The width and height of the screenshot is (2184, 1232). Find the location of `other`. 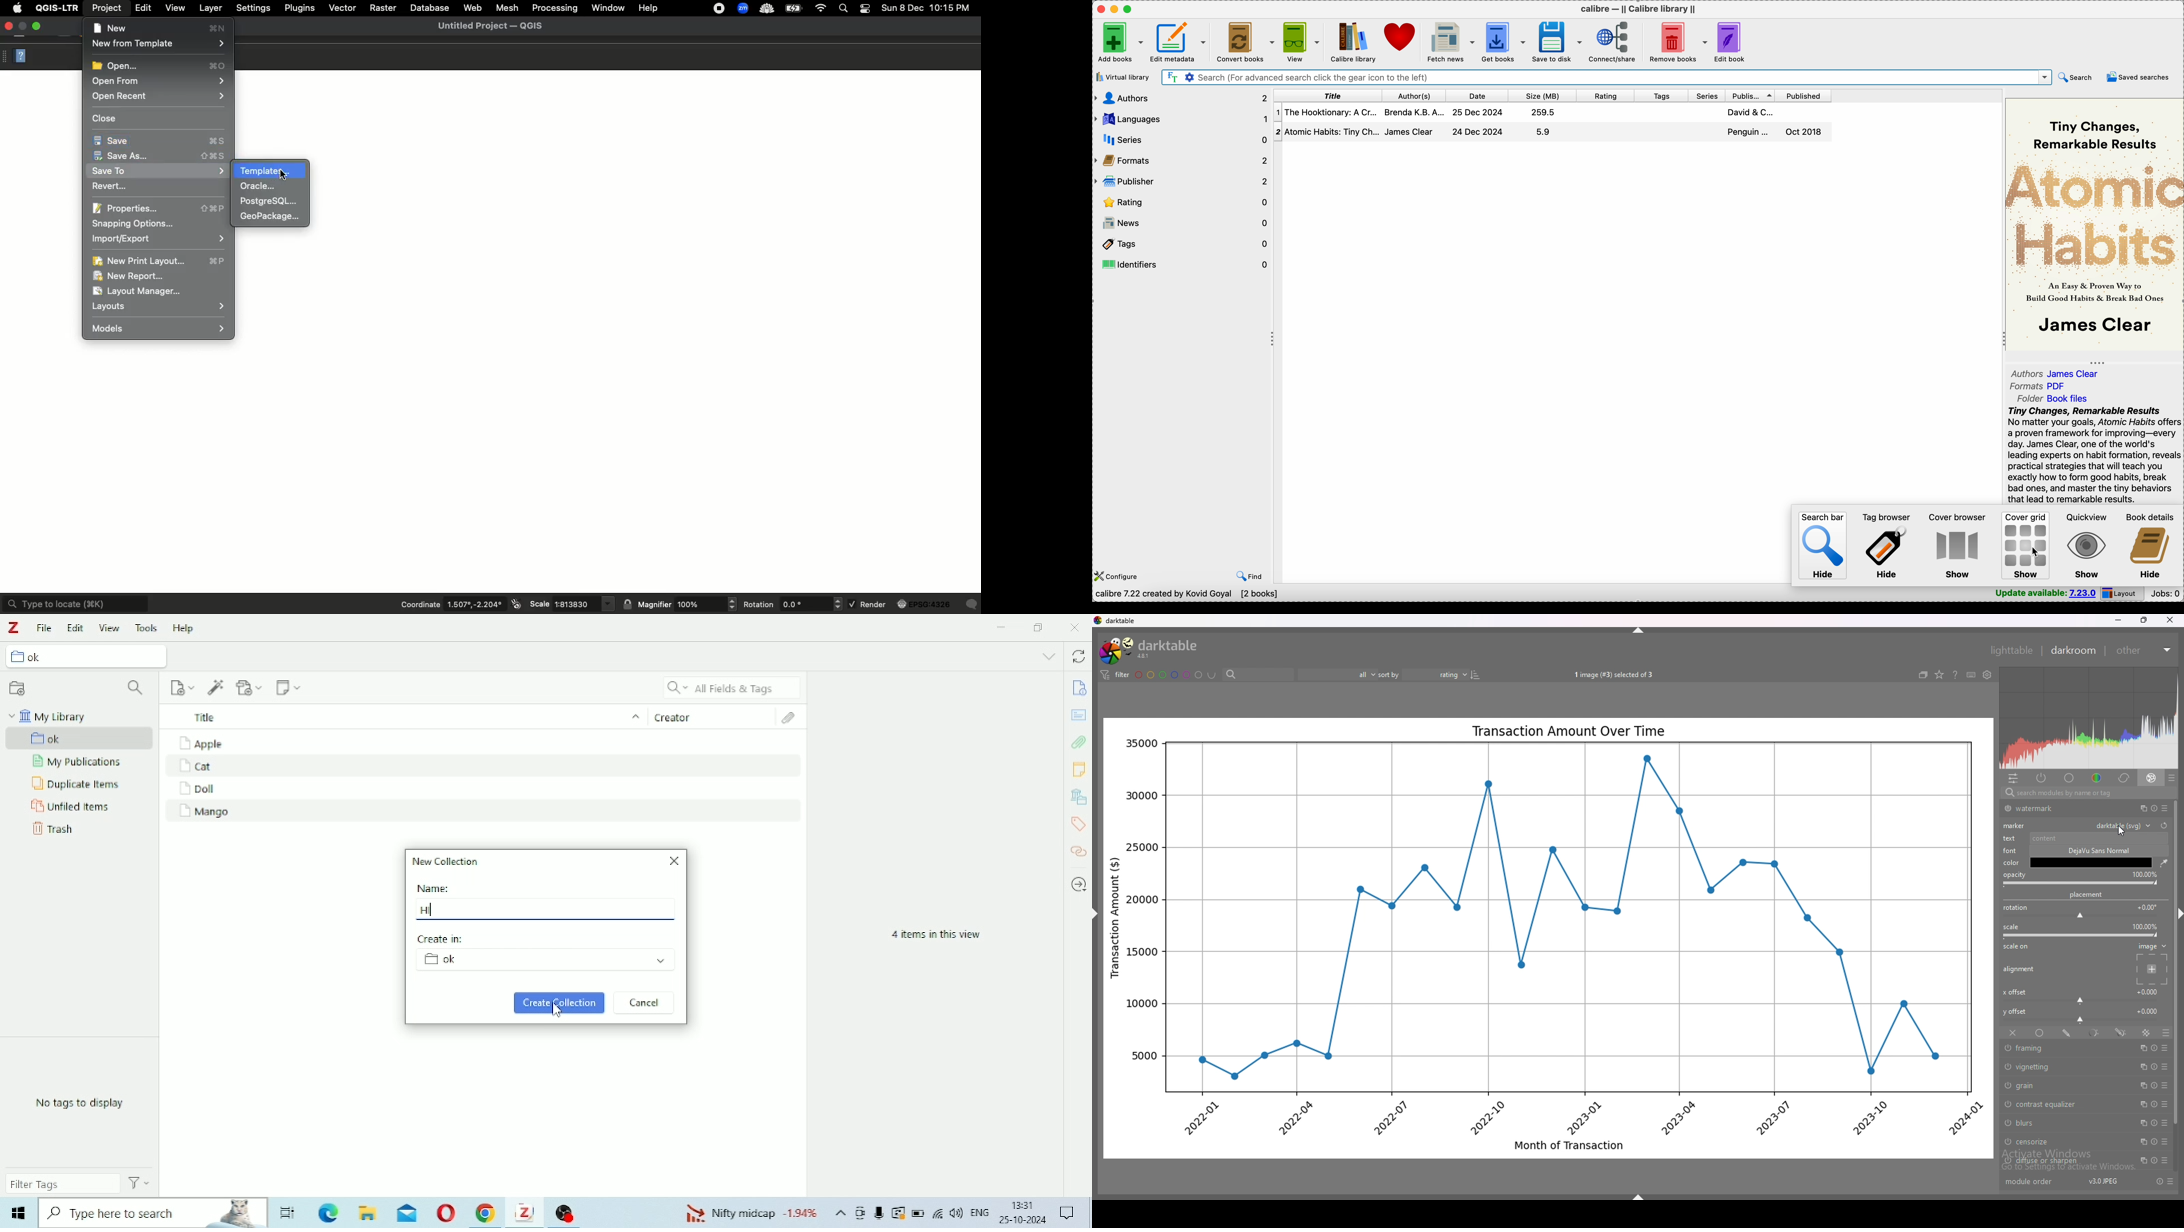

other is located at coordinates (2145, 650).